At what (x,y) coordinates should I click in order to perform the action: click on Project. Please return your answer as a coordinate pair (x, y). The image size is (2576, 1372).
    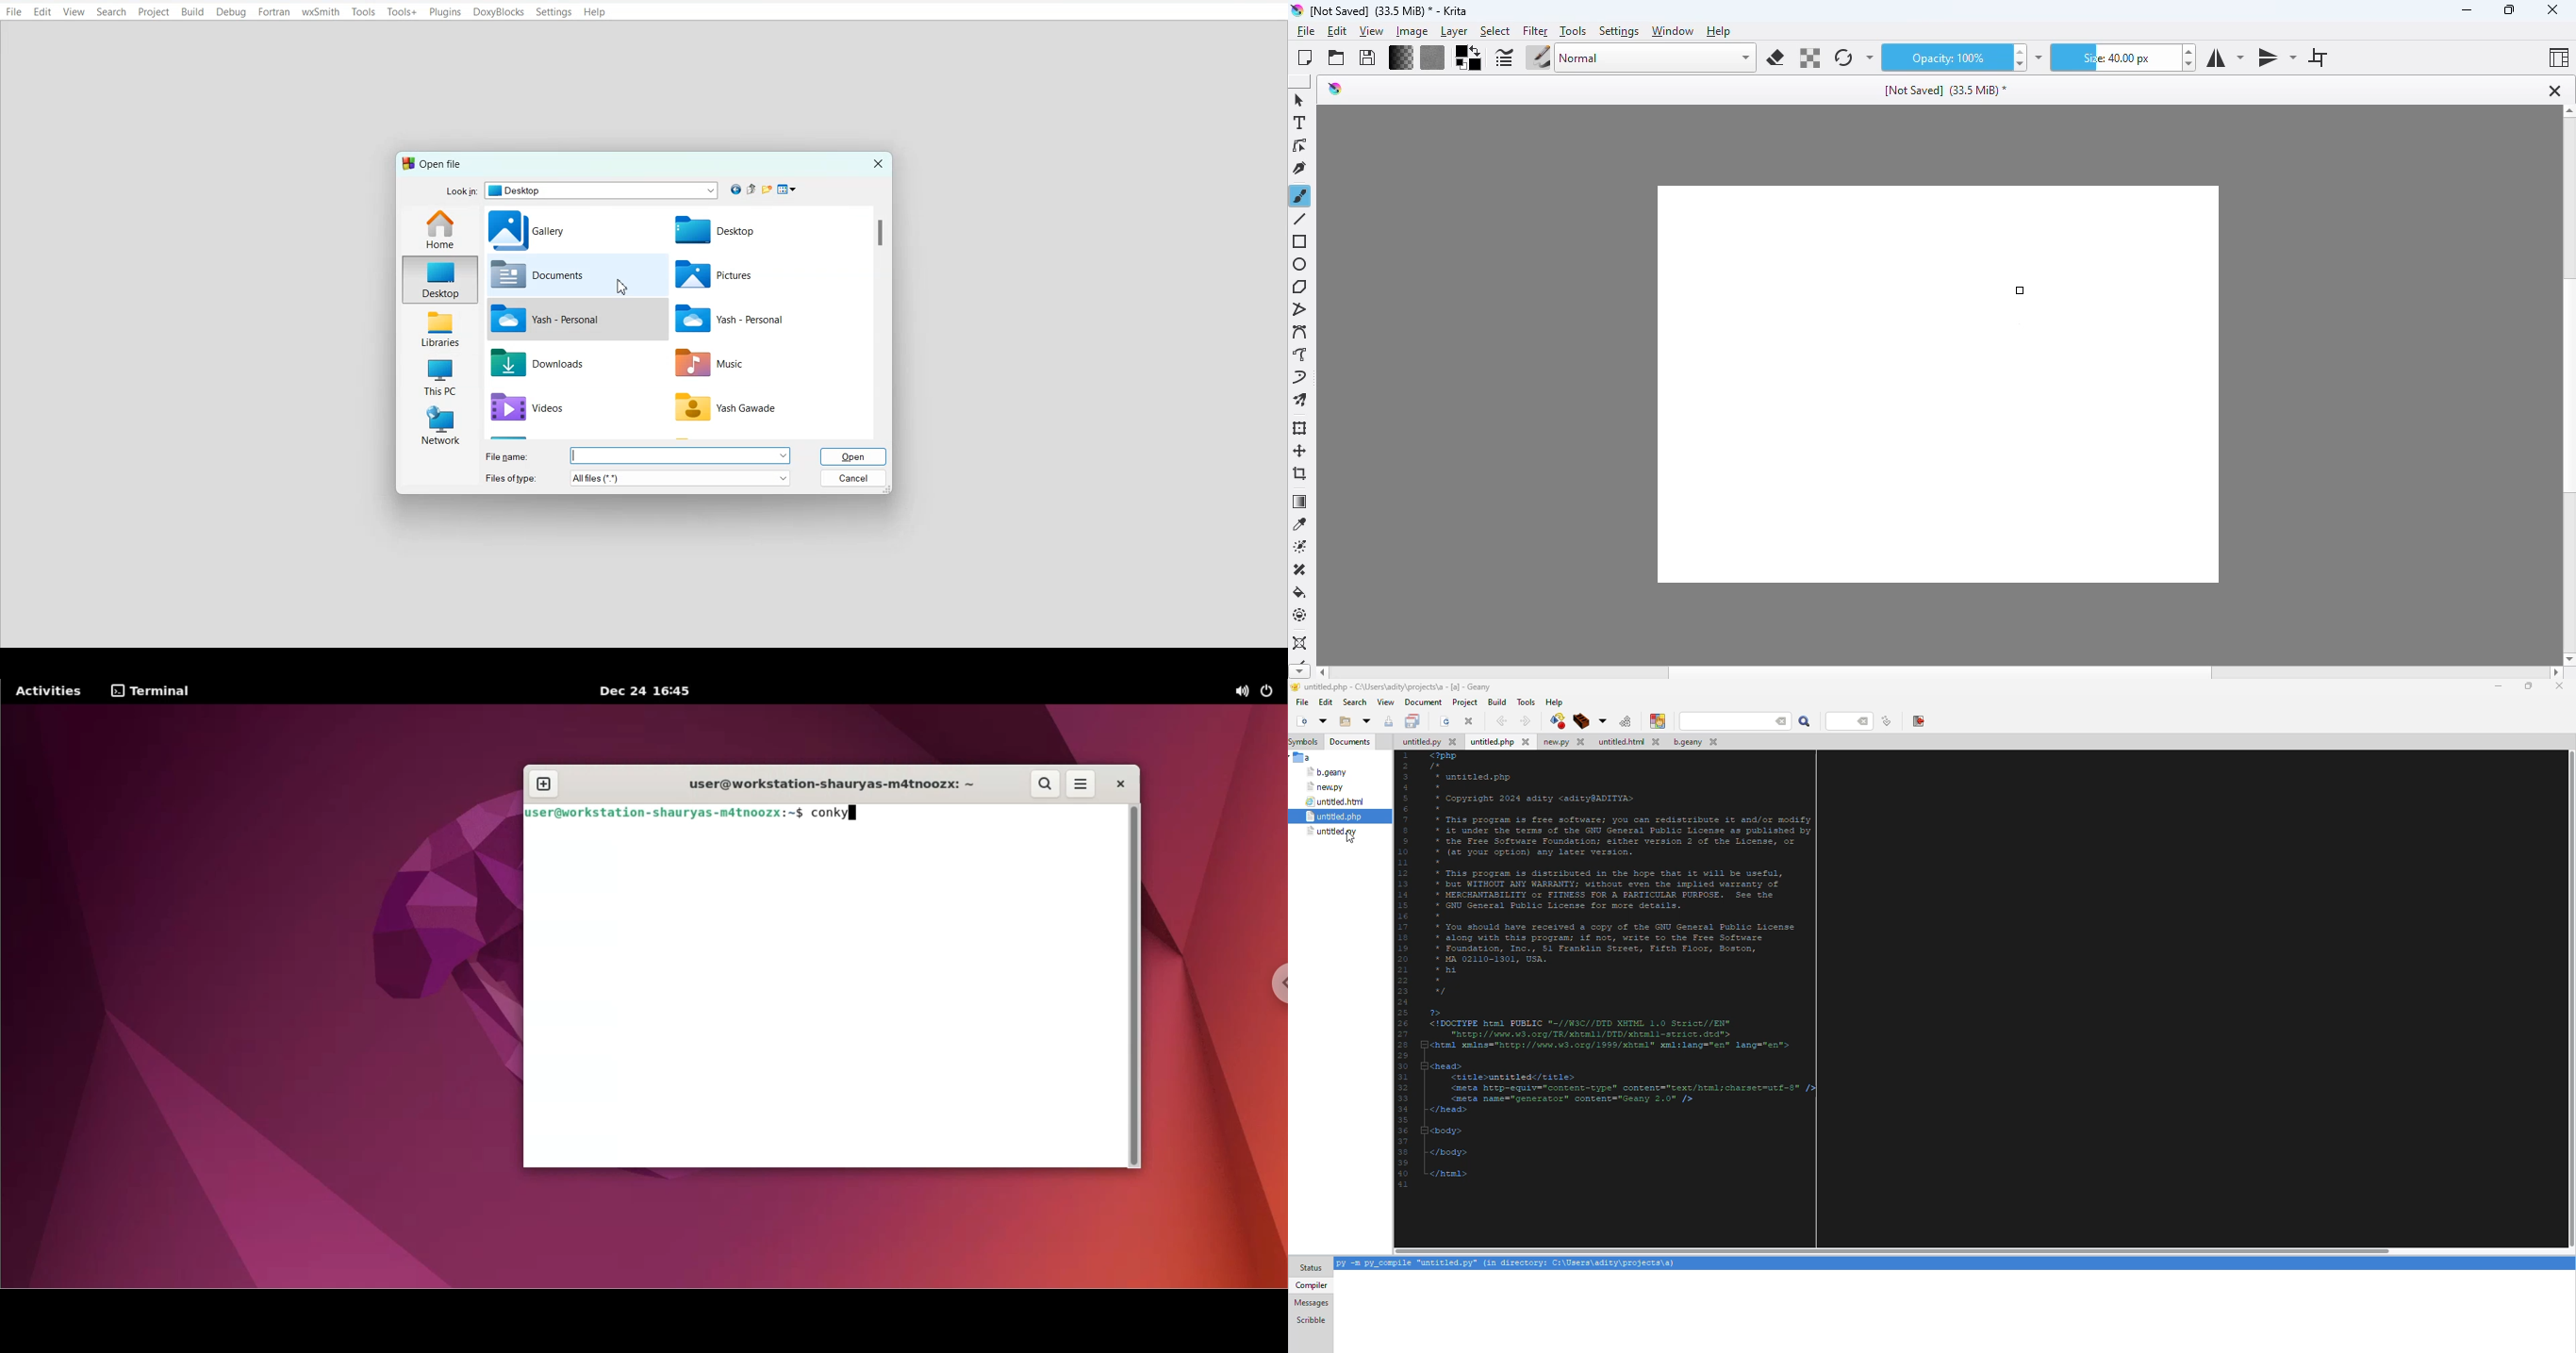
    Looking at the image, I should click on (153, 12).